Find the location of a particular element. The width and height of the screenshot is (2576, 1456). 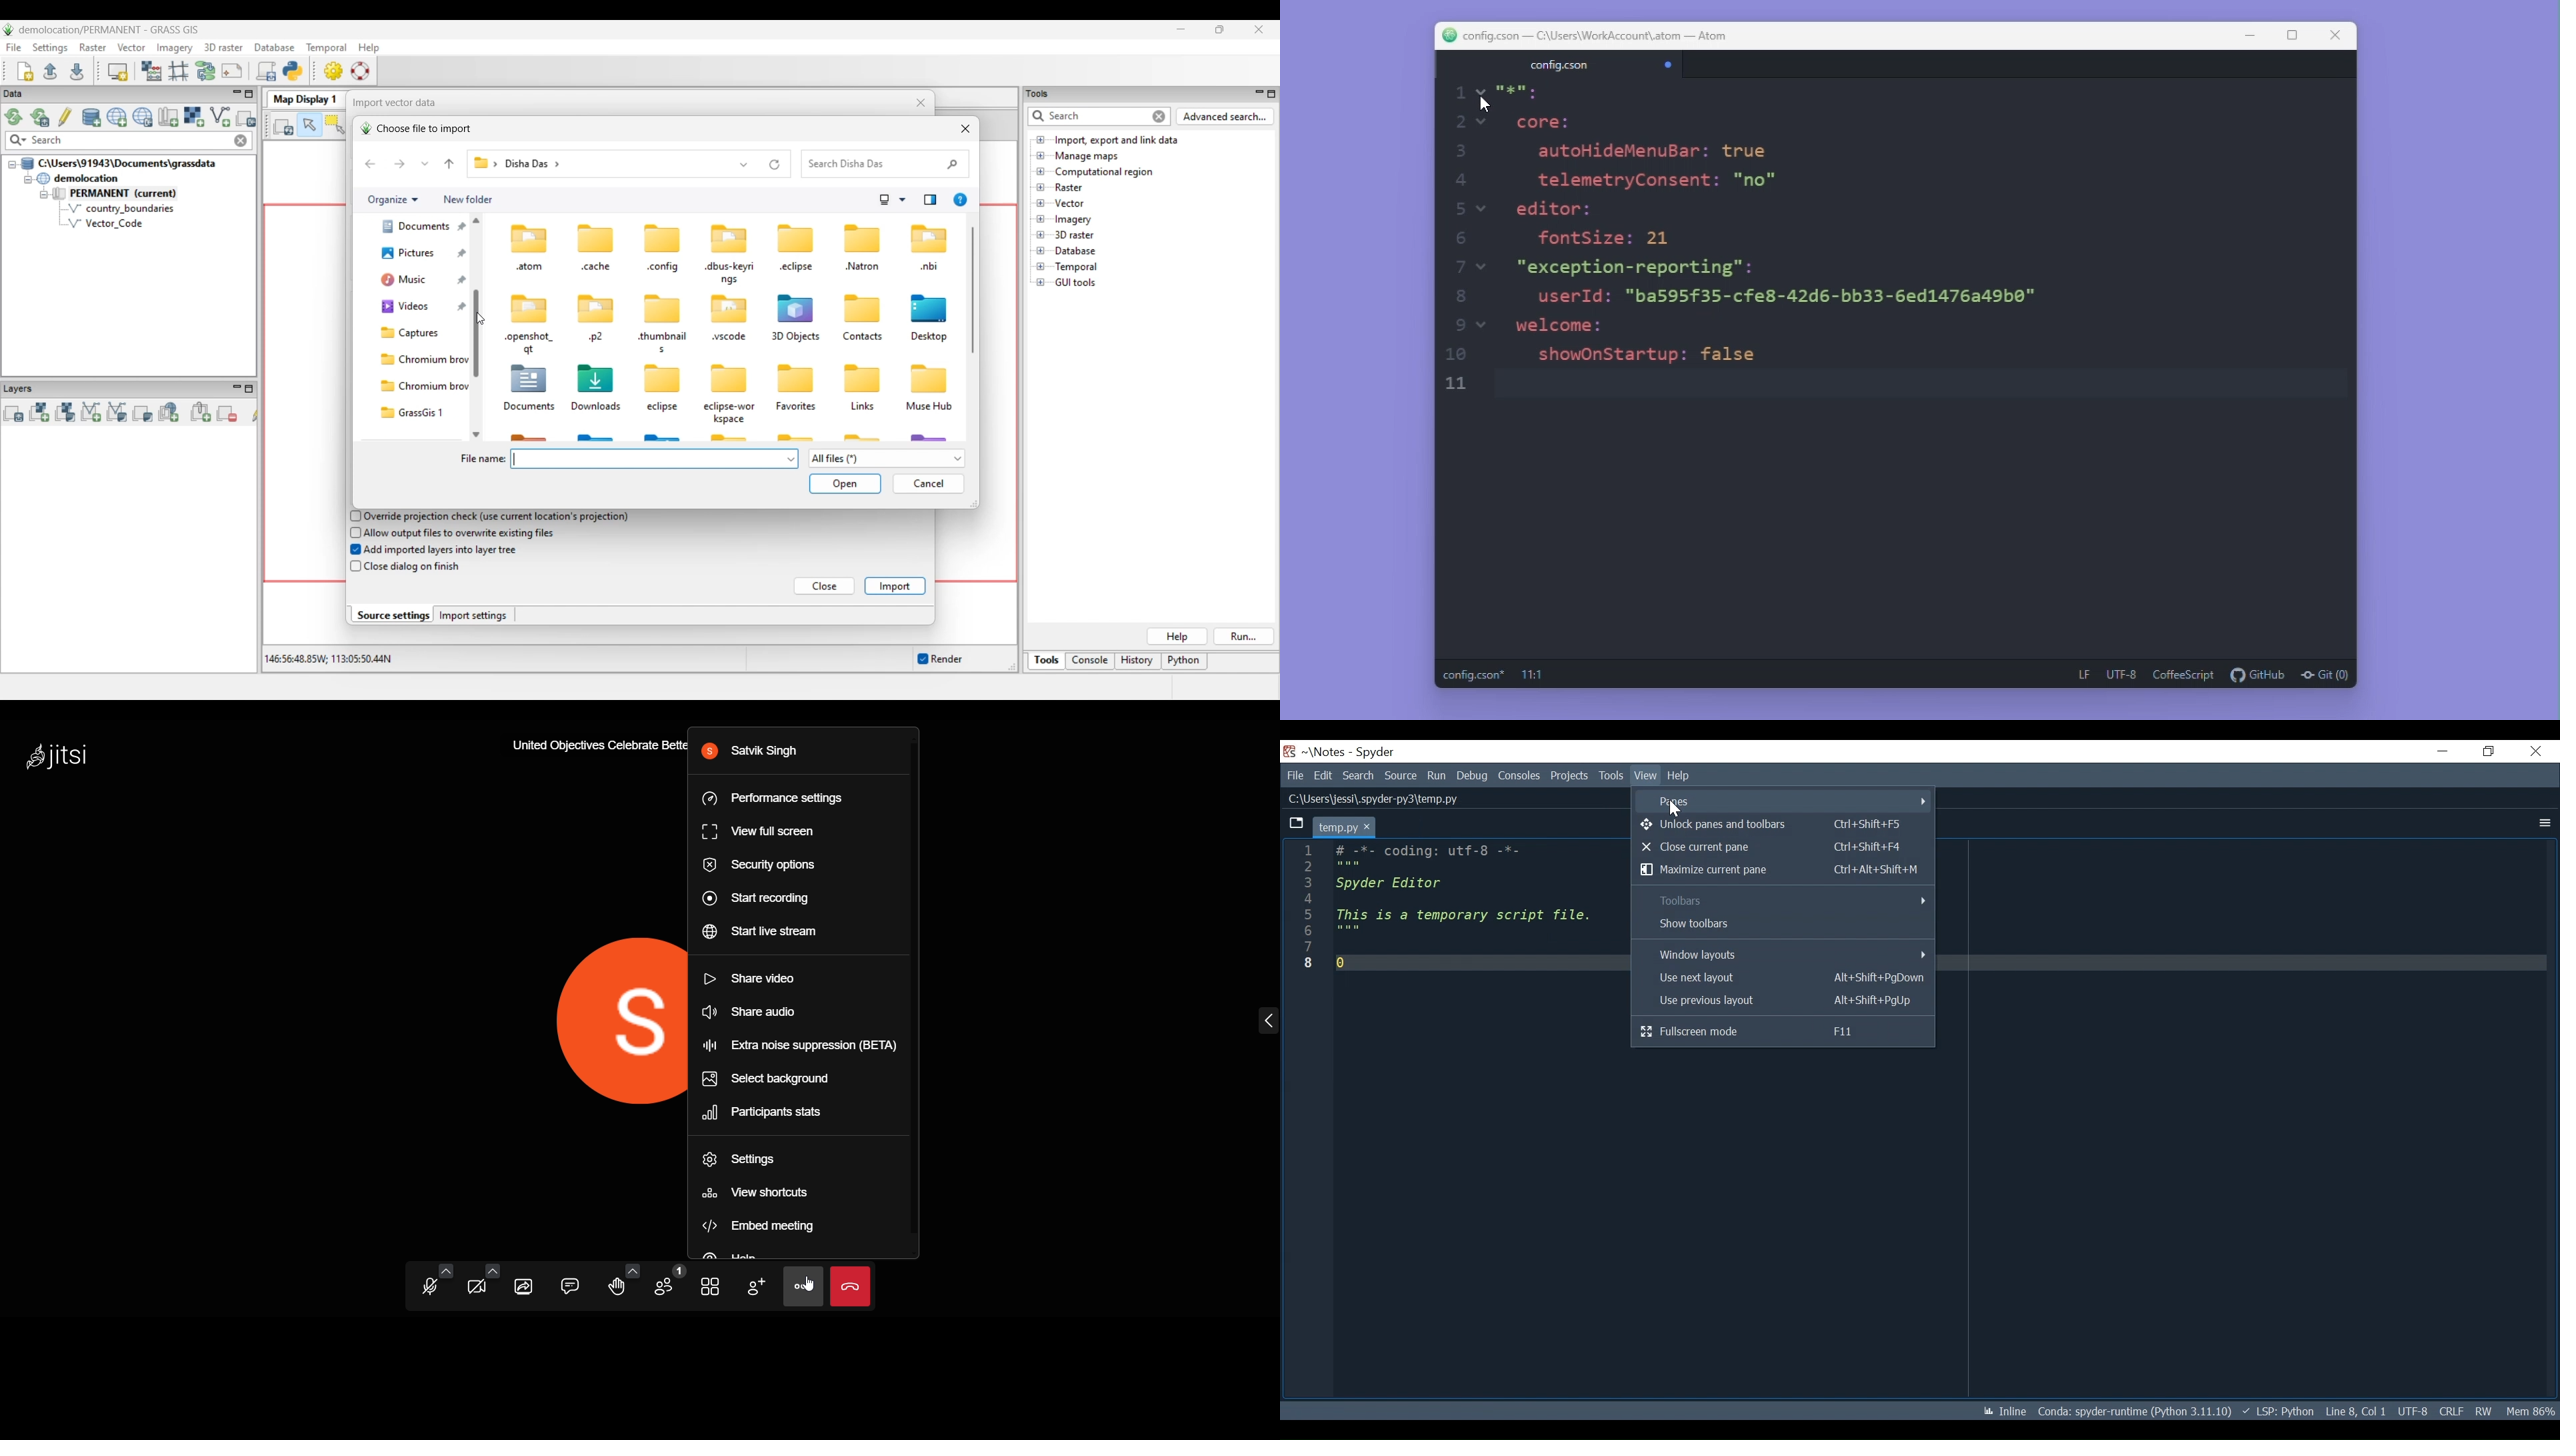

Help is located at coordinates (1679, 776).